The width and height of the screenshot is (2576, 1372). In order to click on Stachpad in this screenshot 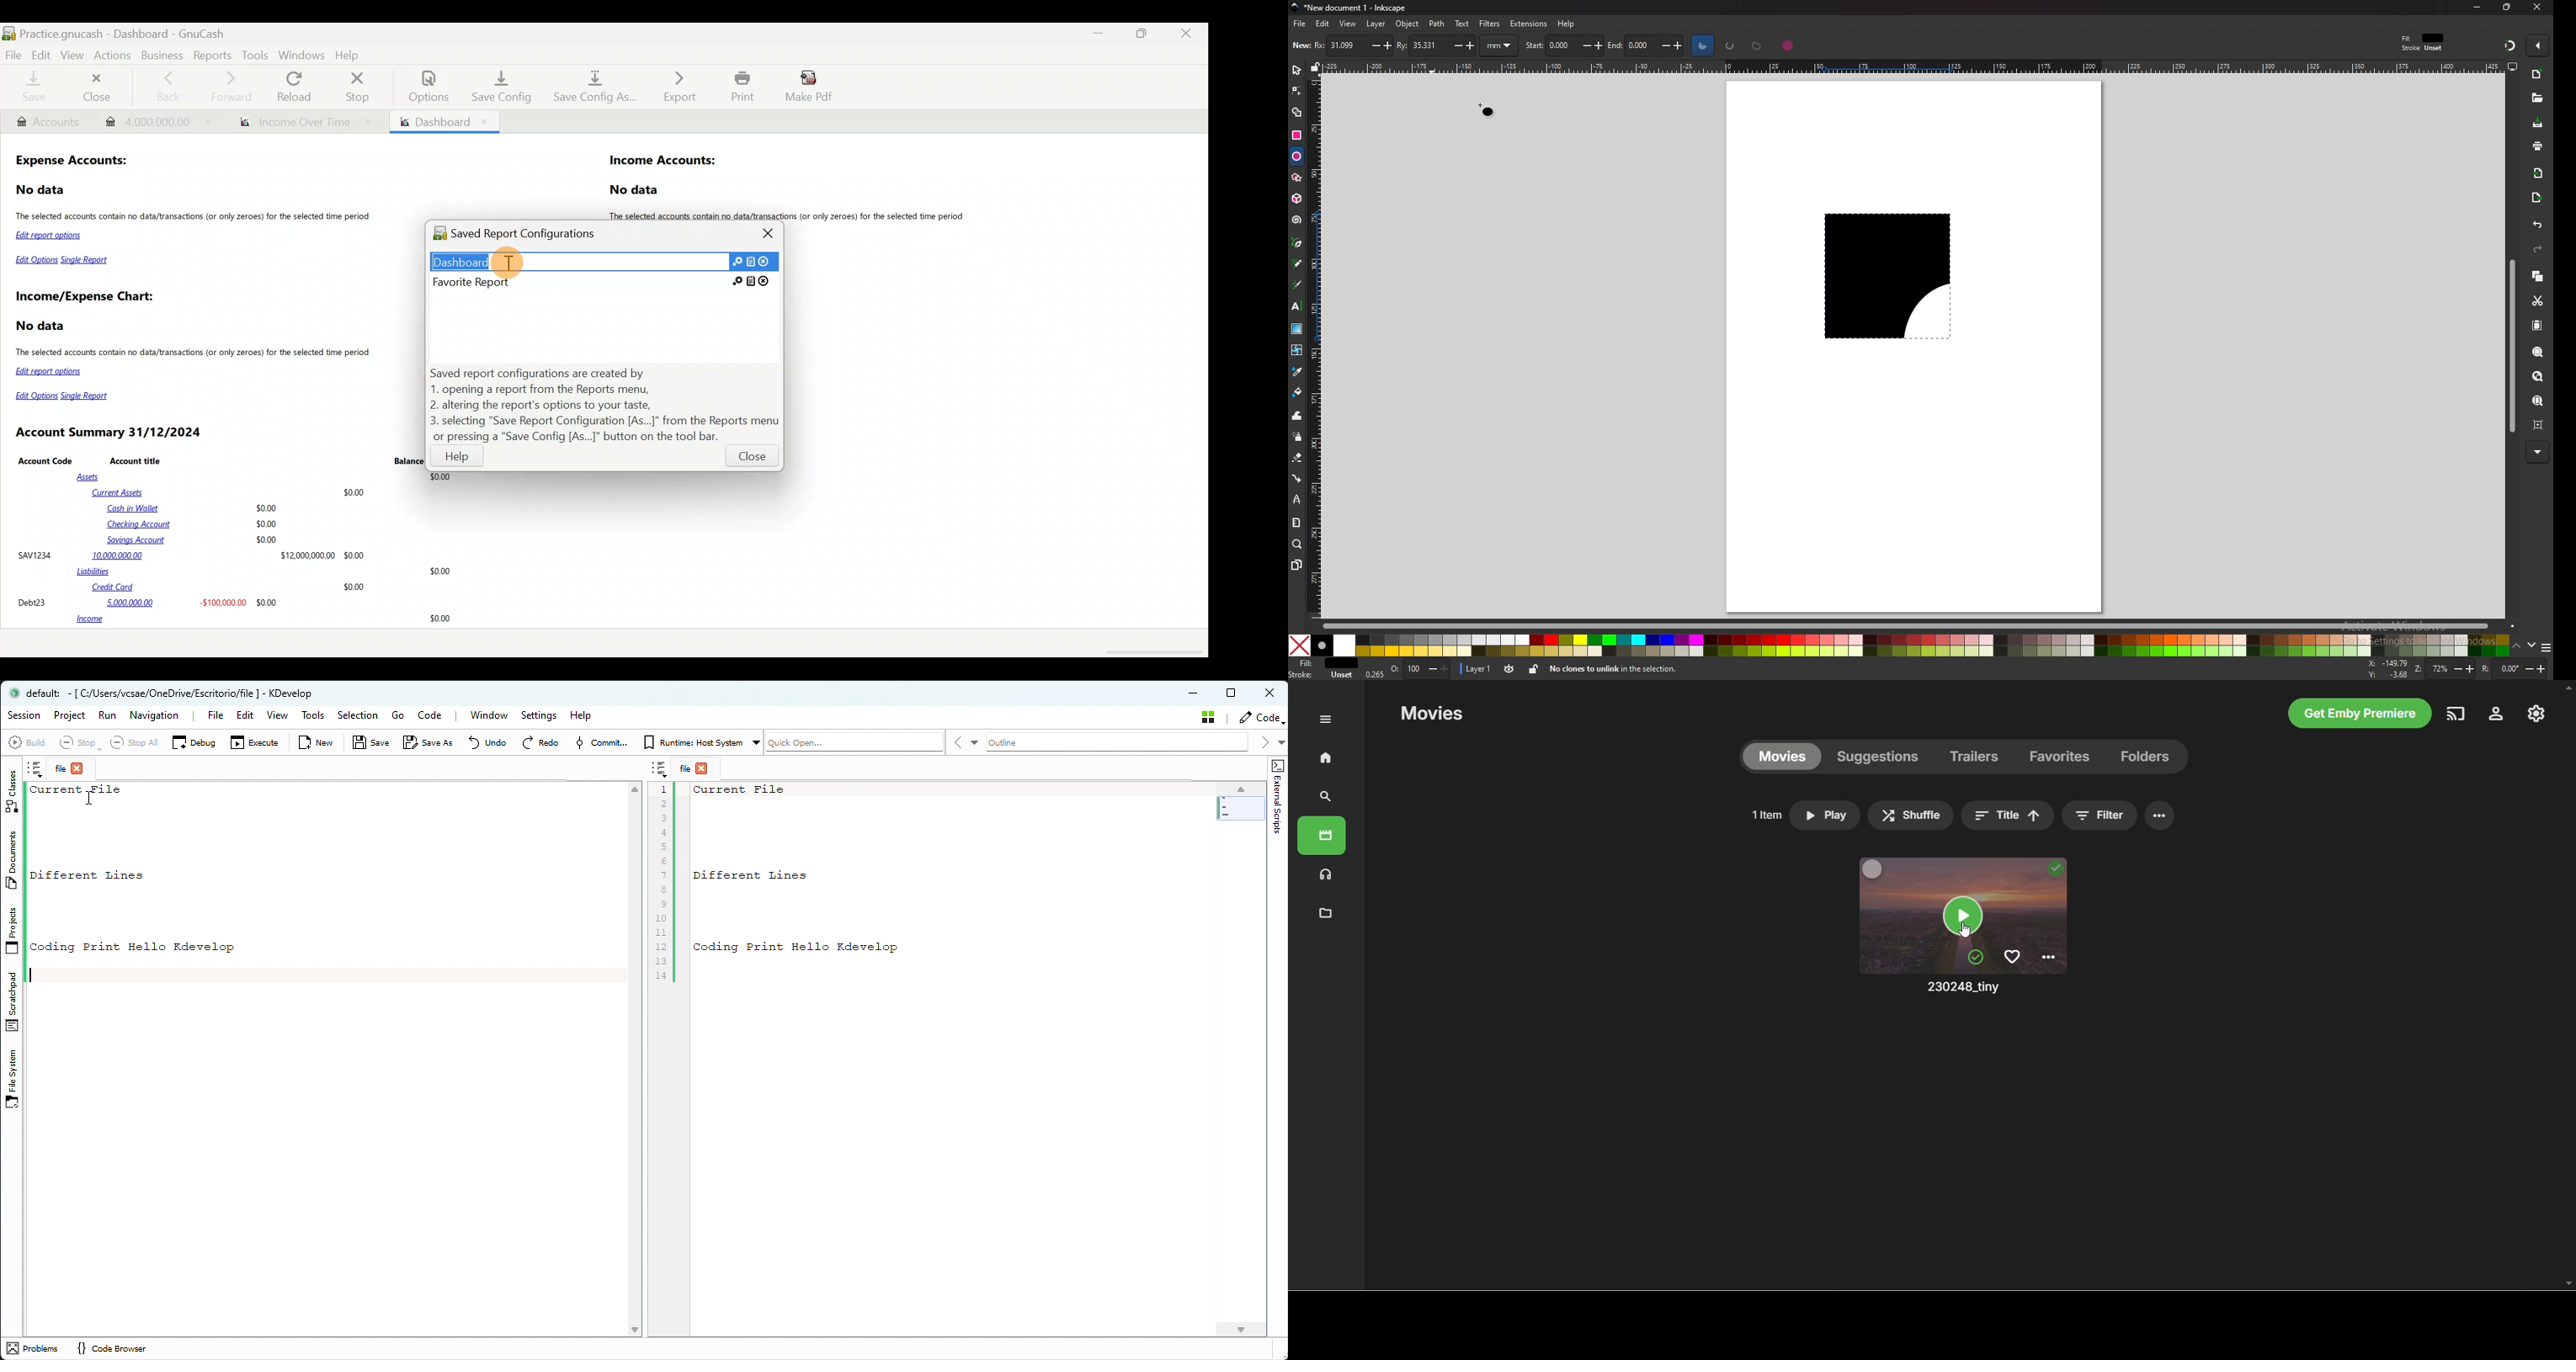, I will do `click(15, 1003)`.